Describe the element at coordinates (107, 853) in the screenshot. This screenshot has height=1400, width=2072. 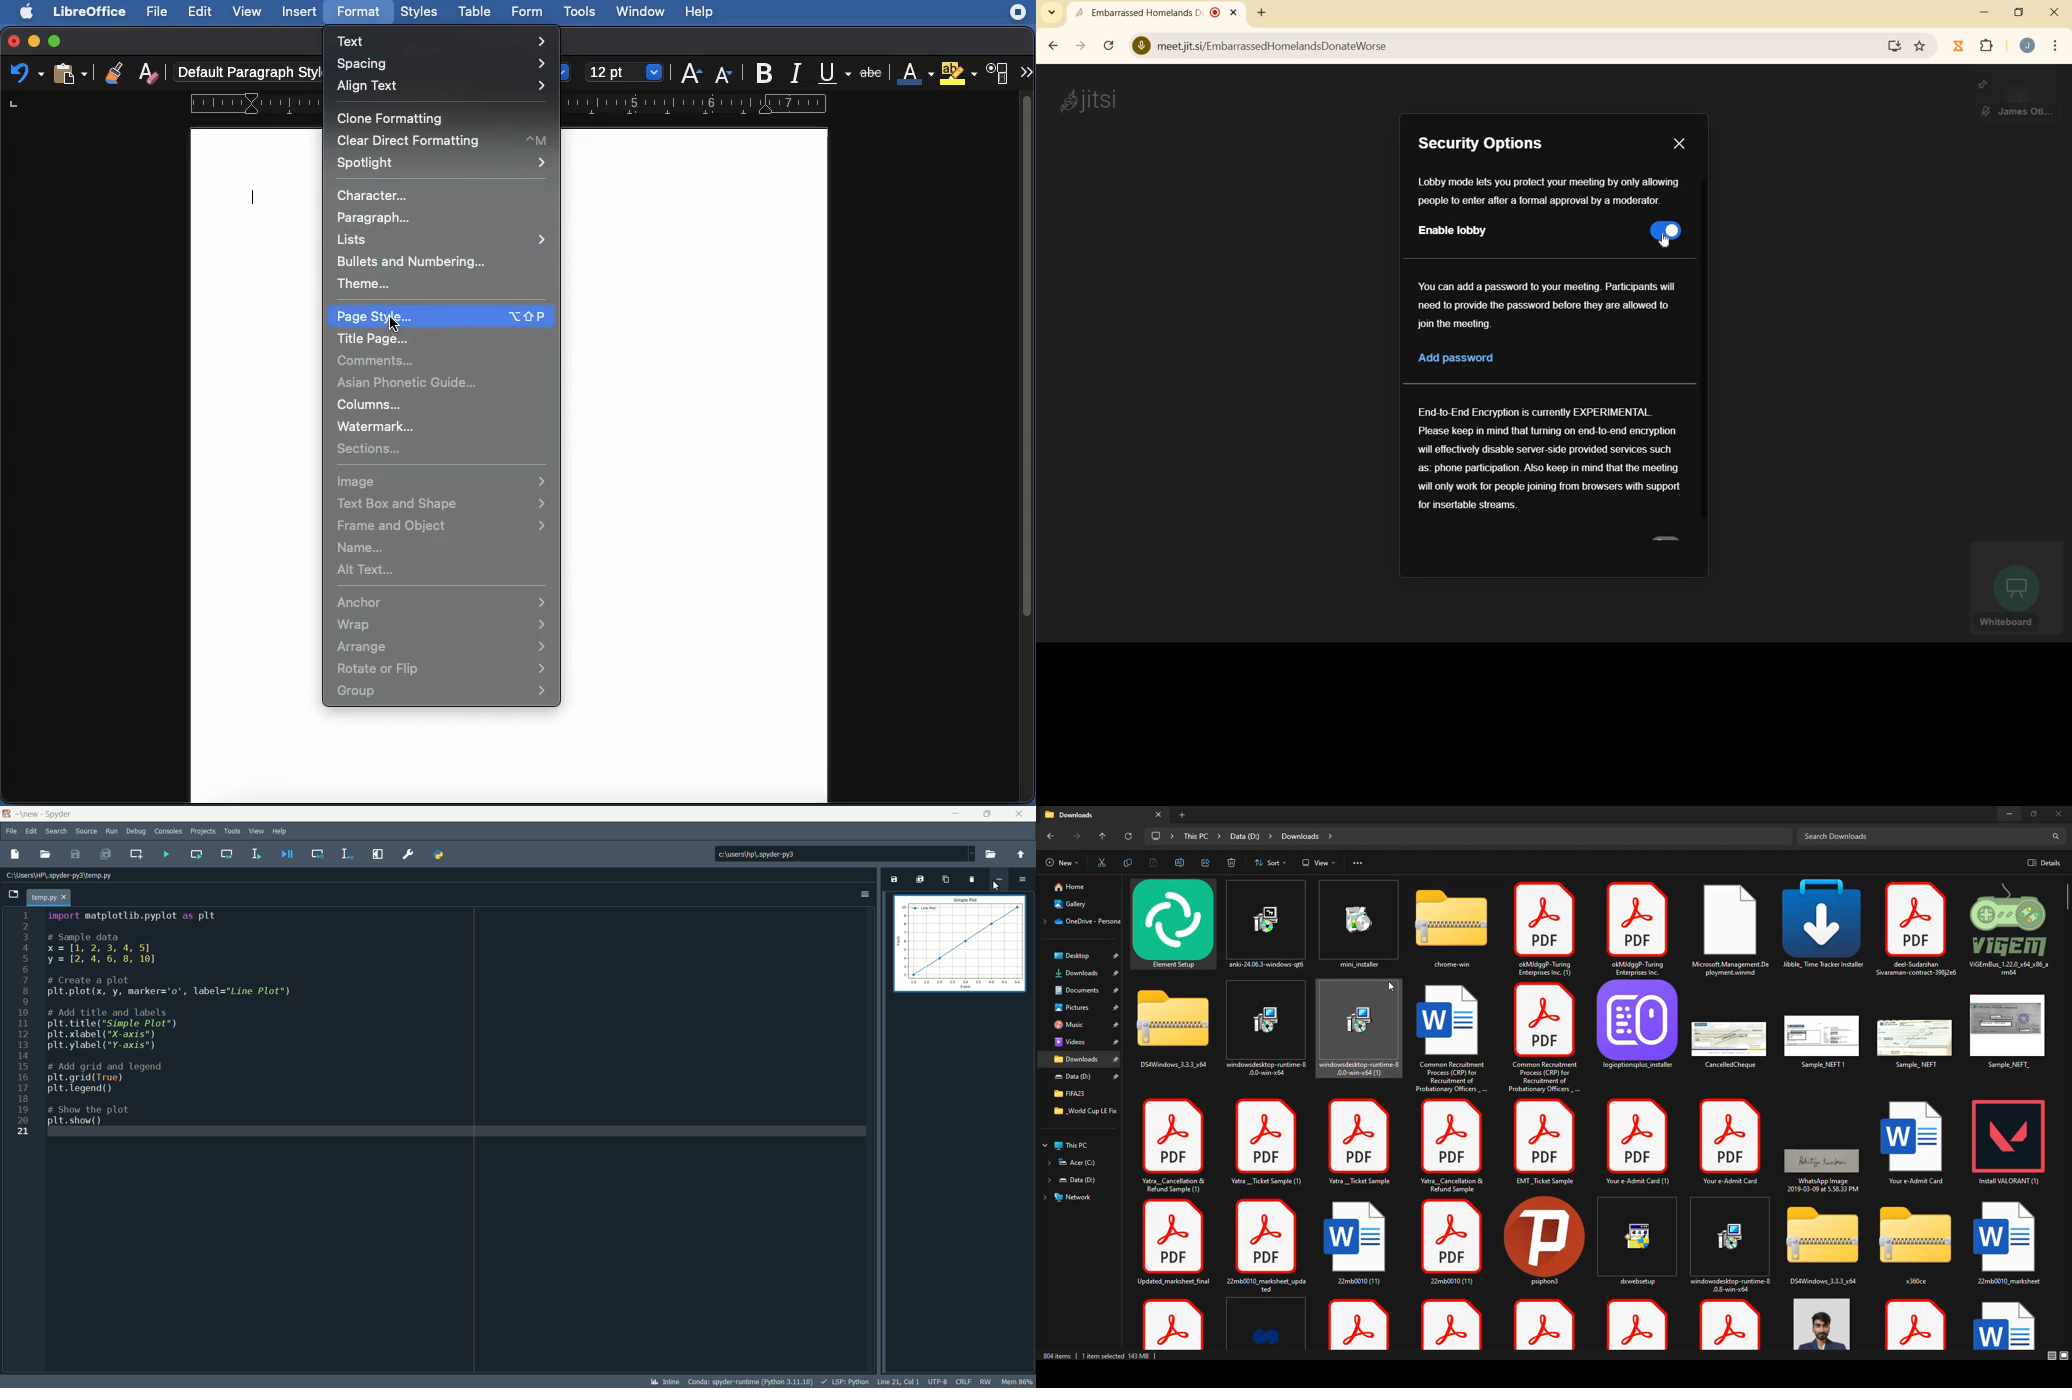
I see `save all files ` at that location.